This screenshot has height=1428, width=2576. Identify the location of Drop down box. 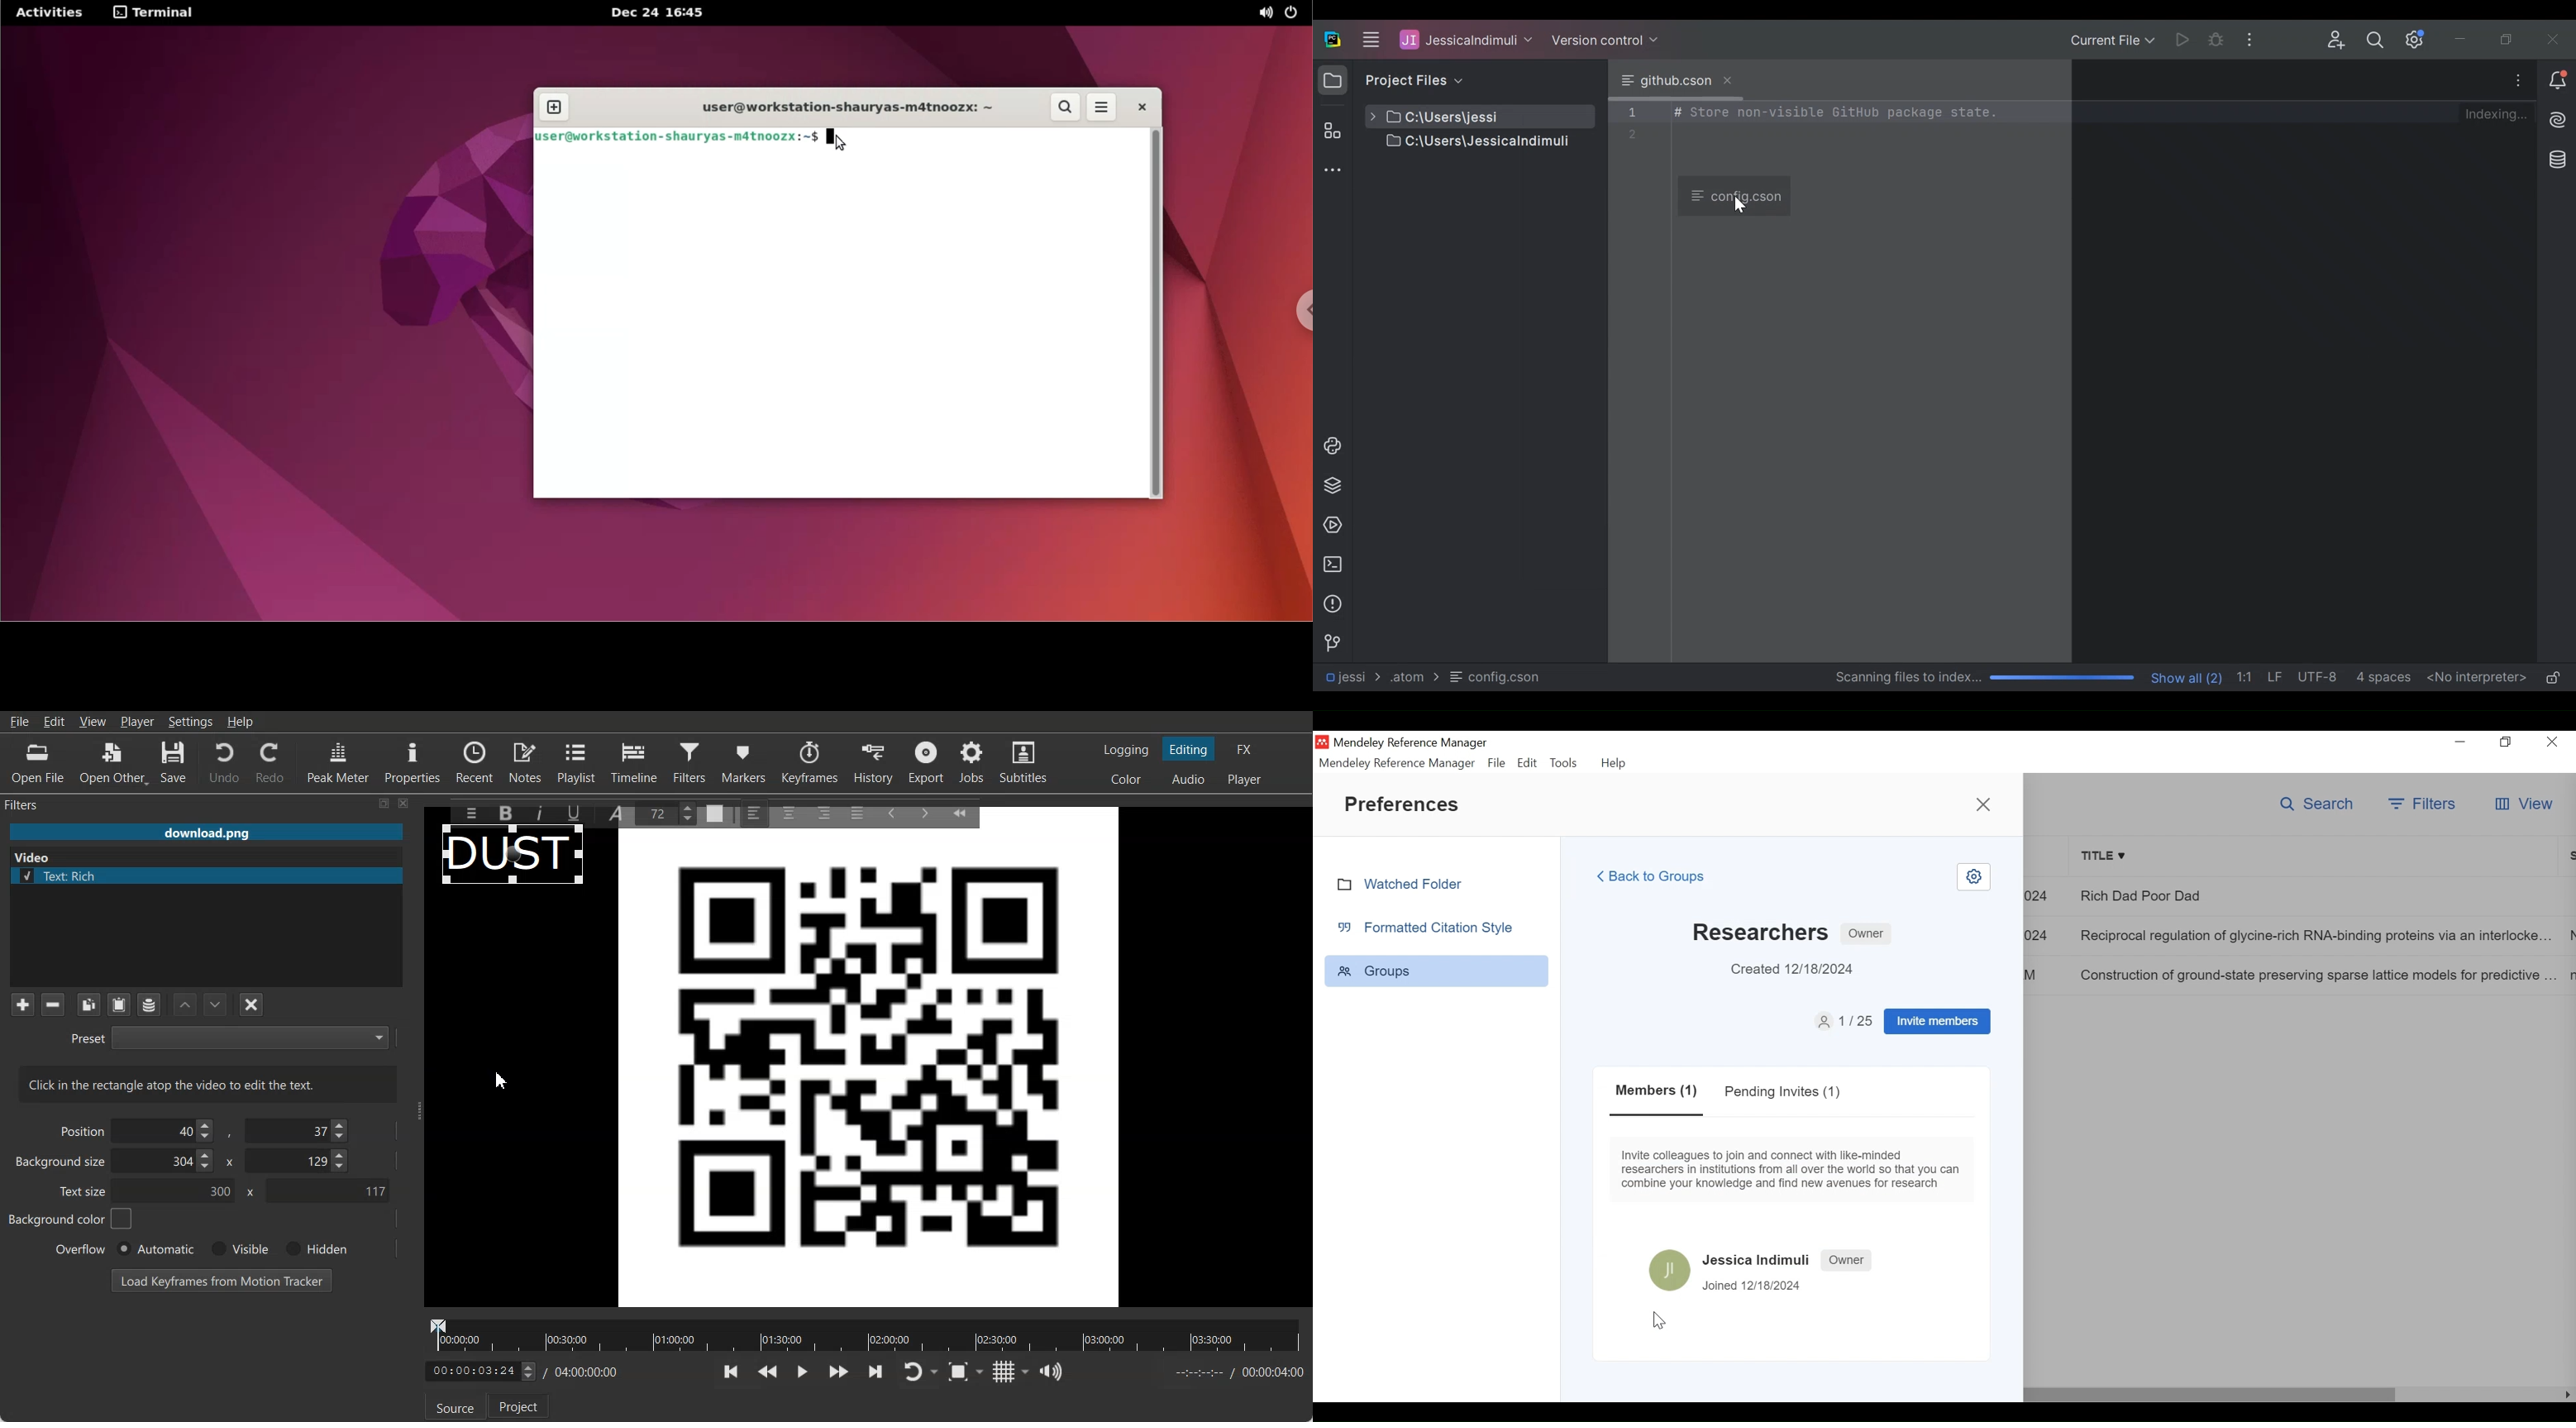
(936, 1372).